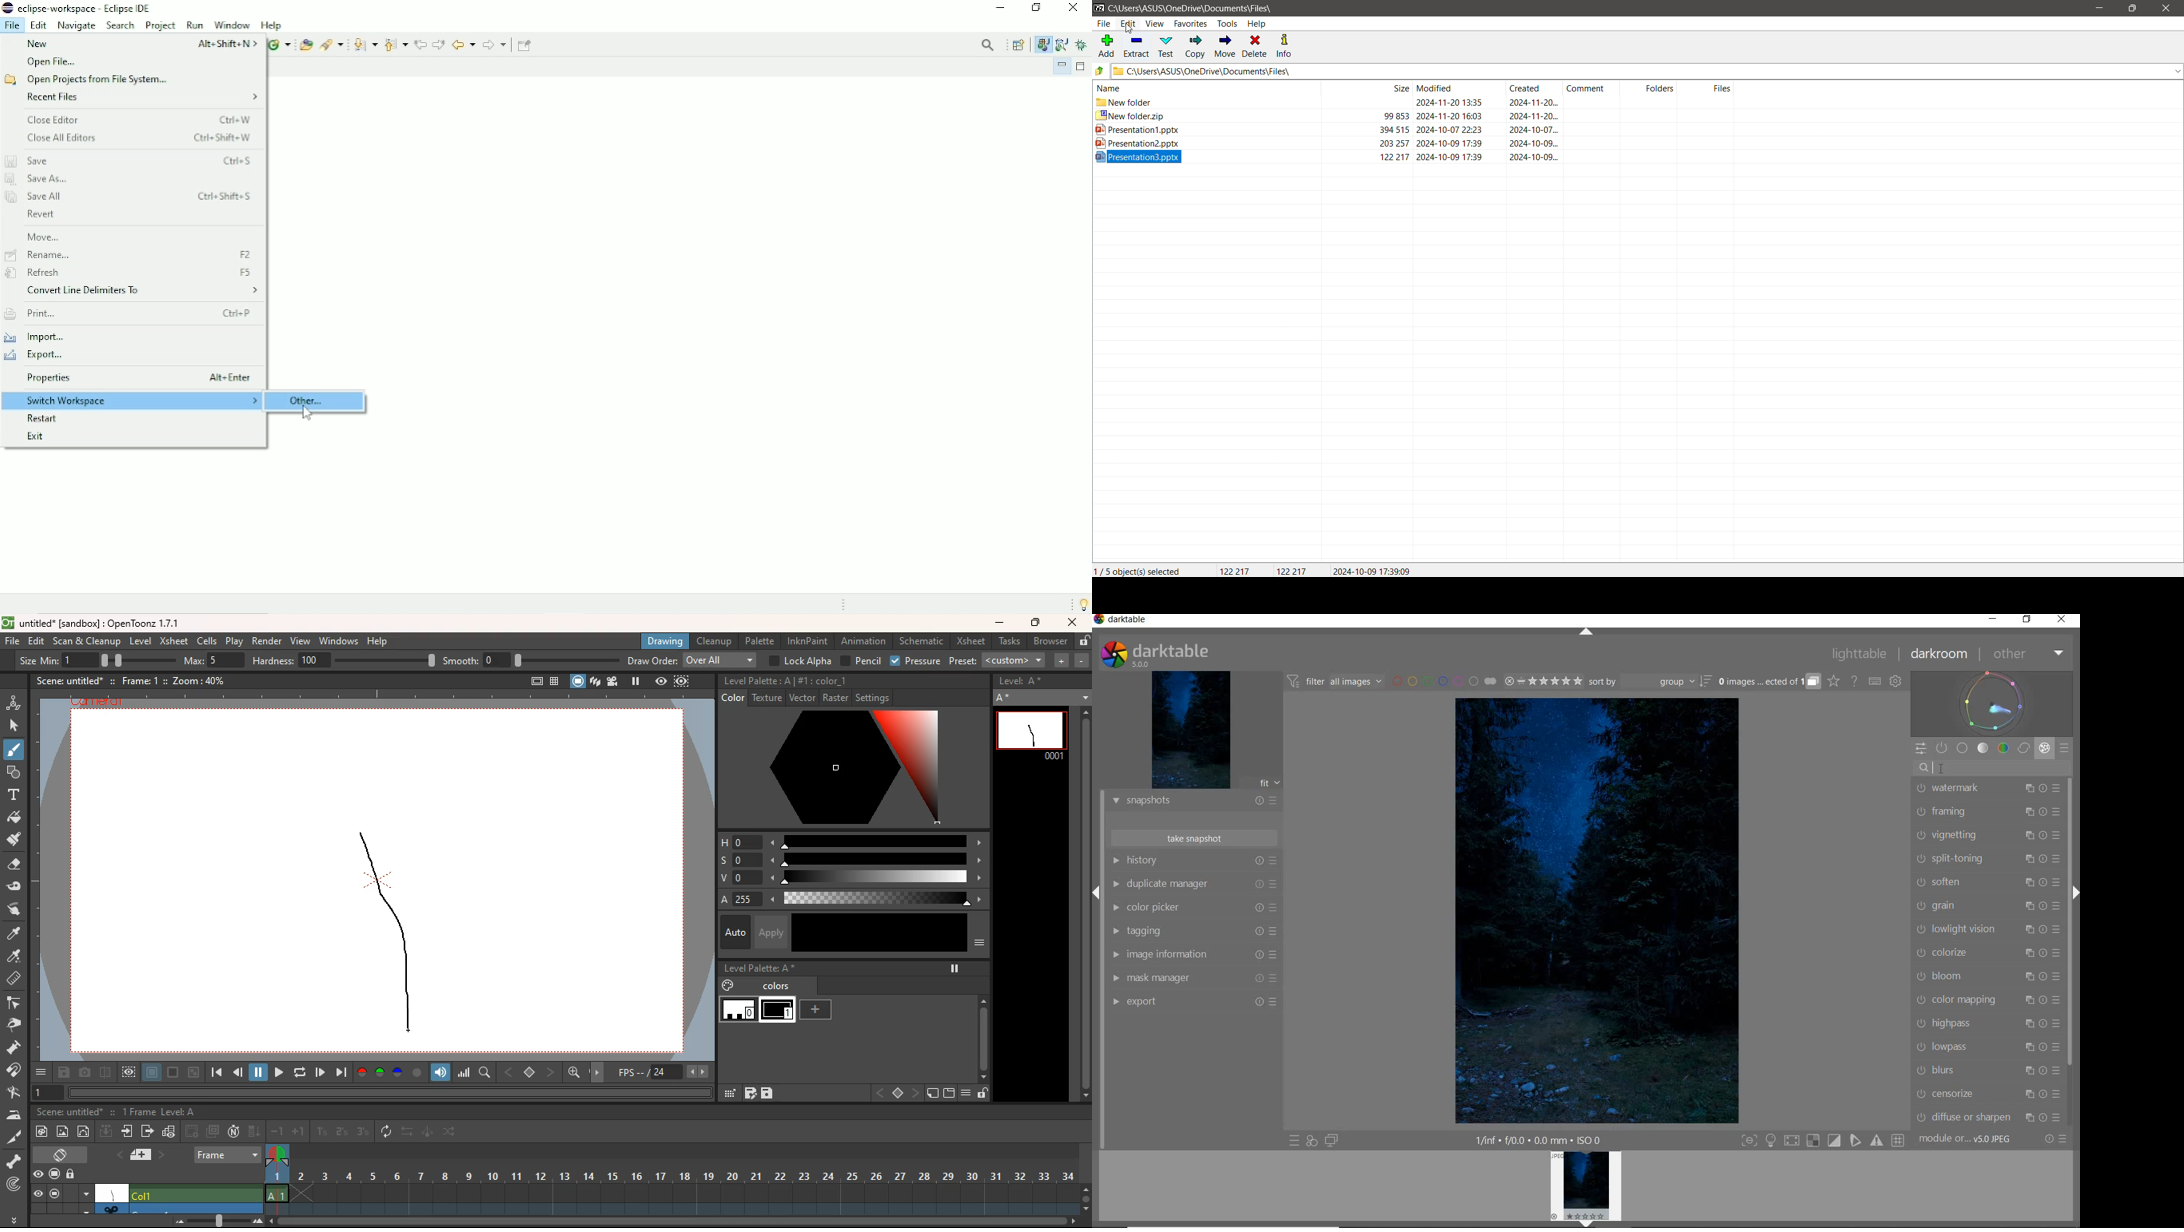  What do you see at coordinates (141, 680) in the screenshot?
I see `frame: 1` at bounding box center [141, 680].